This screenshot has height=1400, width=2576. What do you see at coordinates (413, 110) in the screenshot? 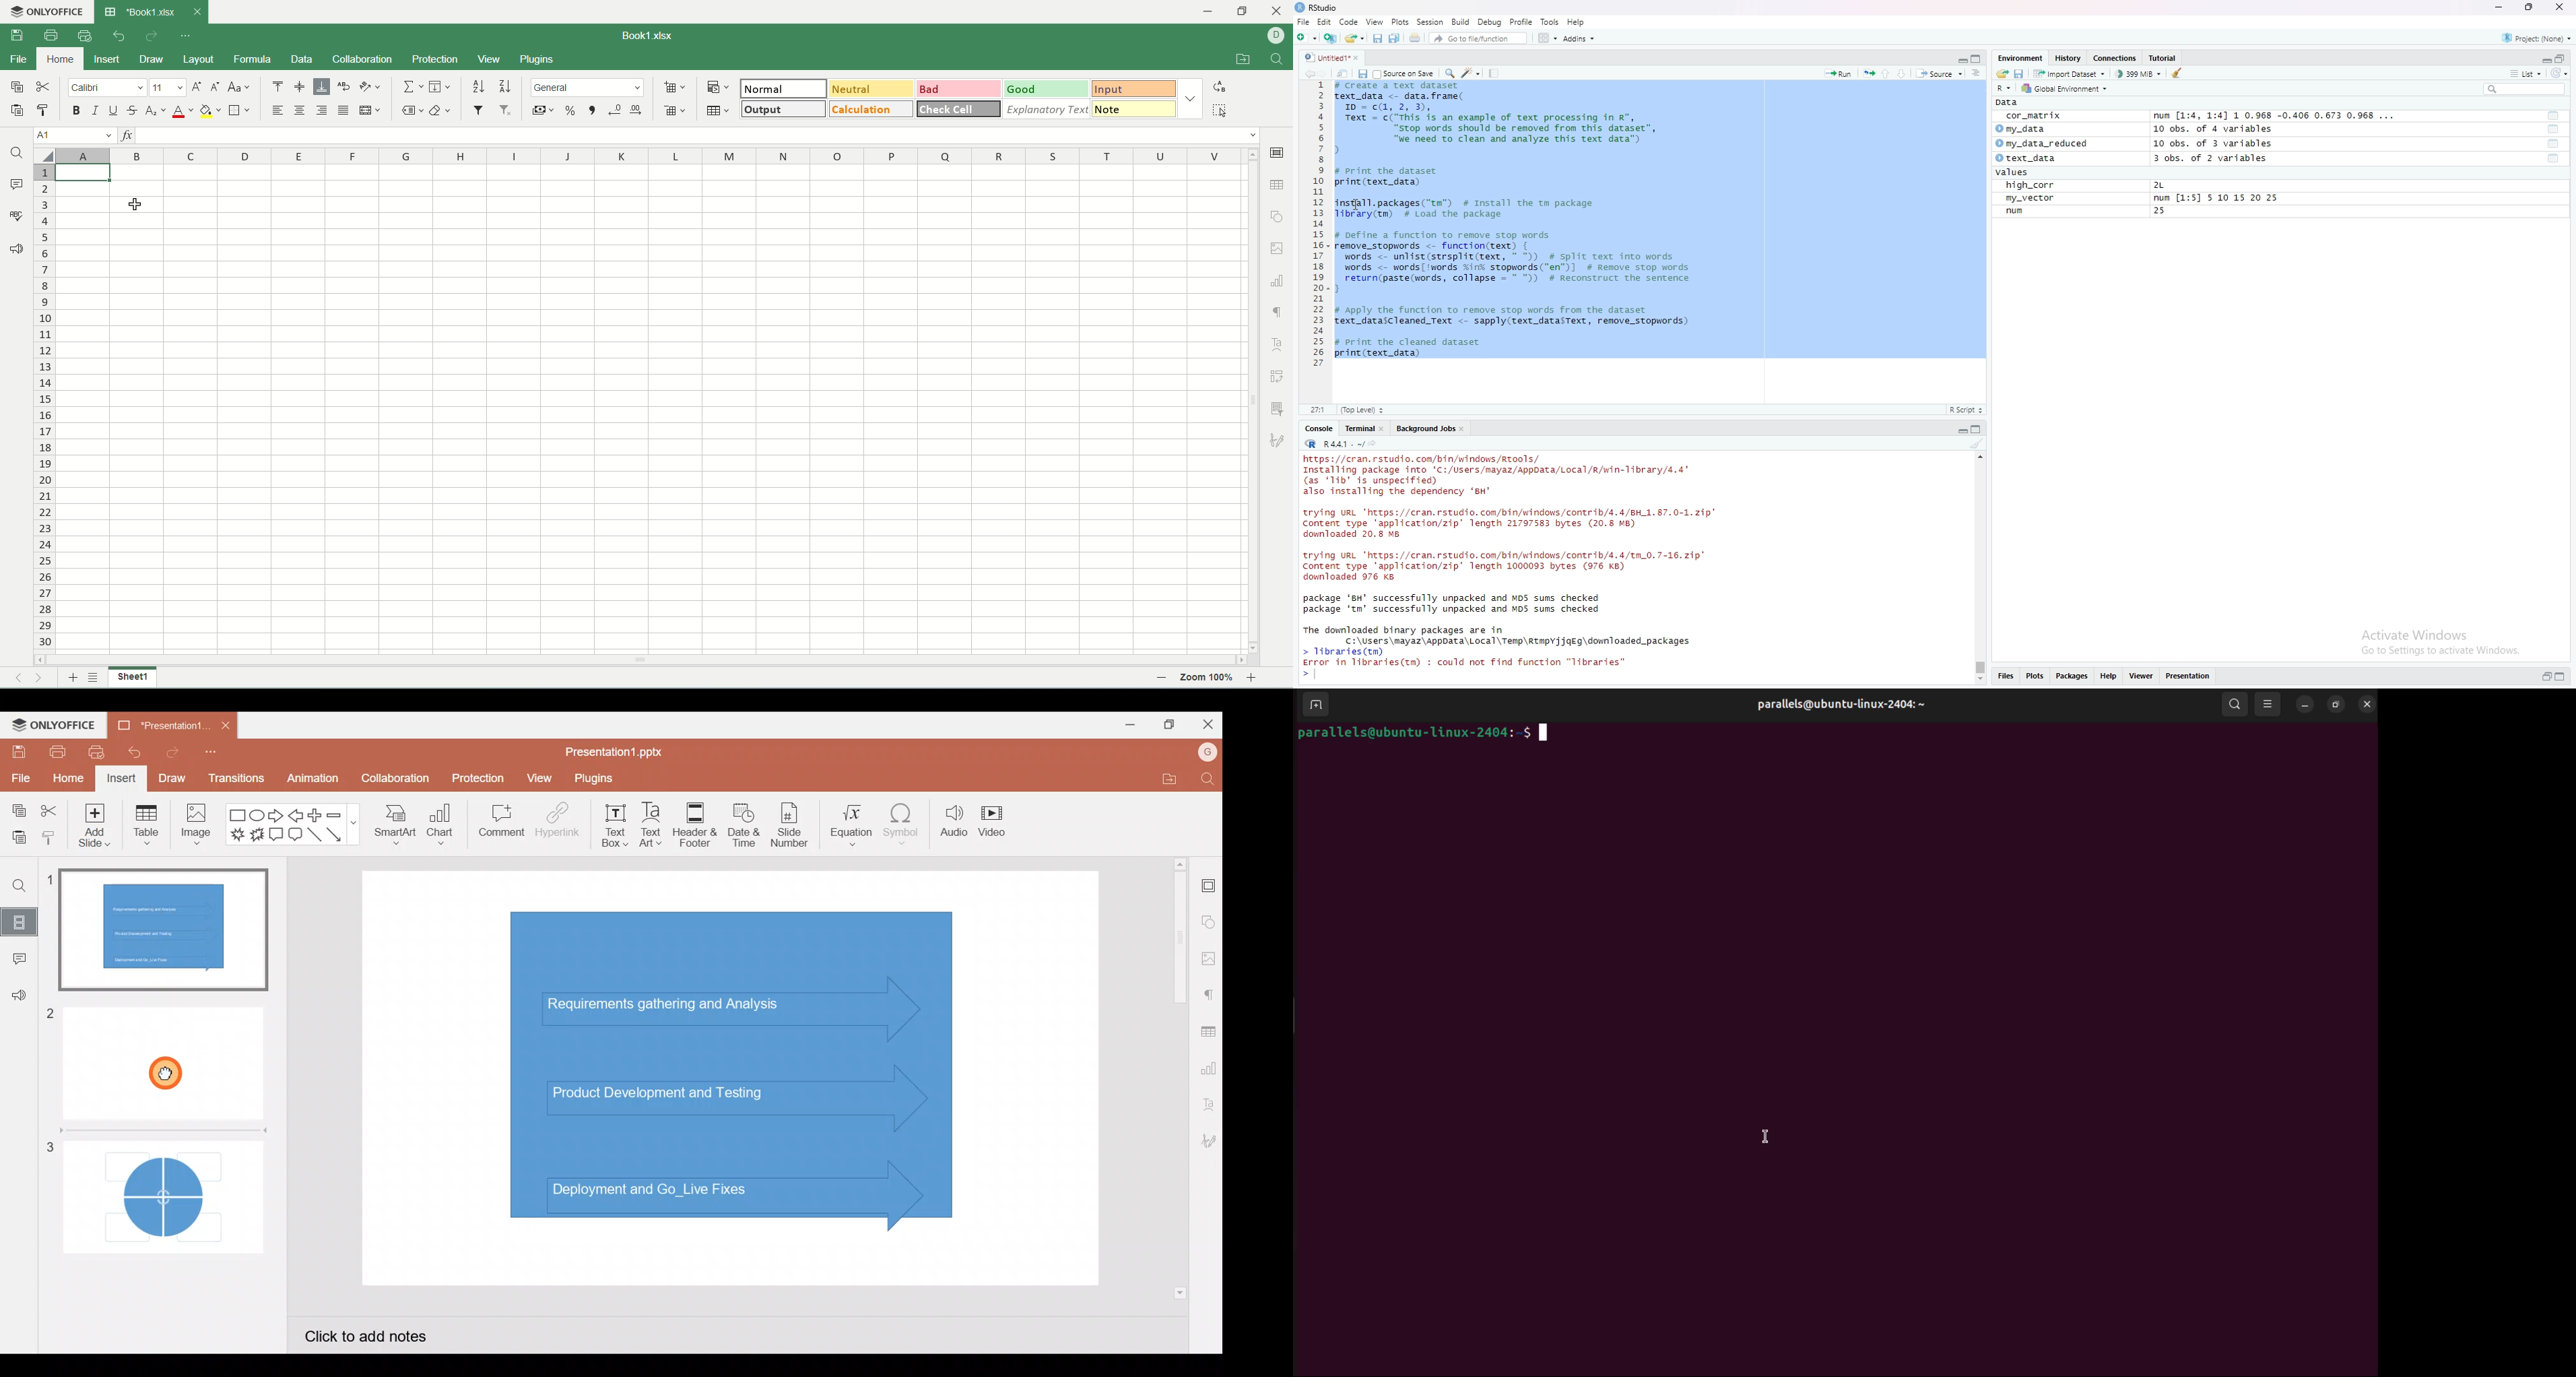
I see `named ranges` at bounding box center [413, 110].